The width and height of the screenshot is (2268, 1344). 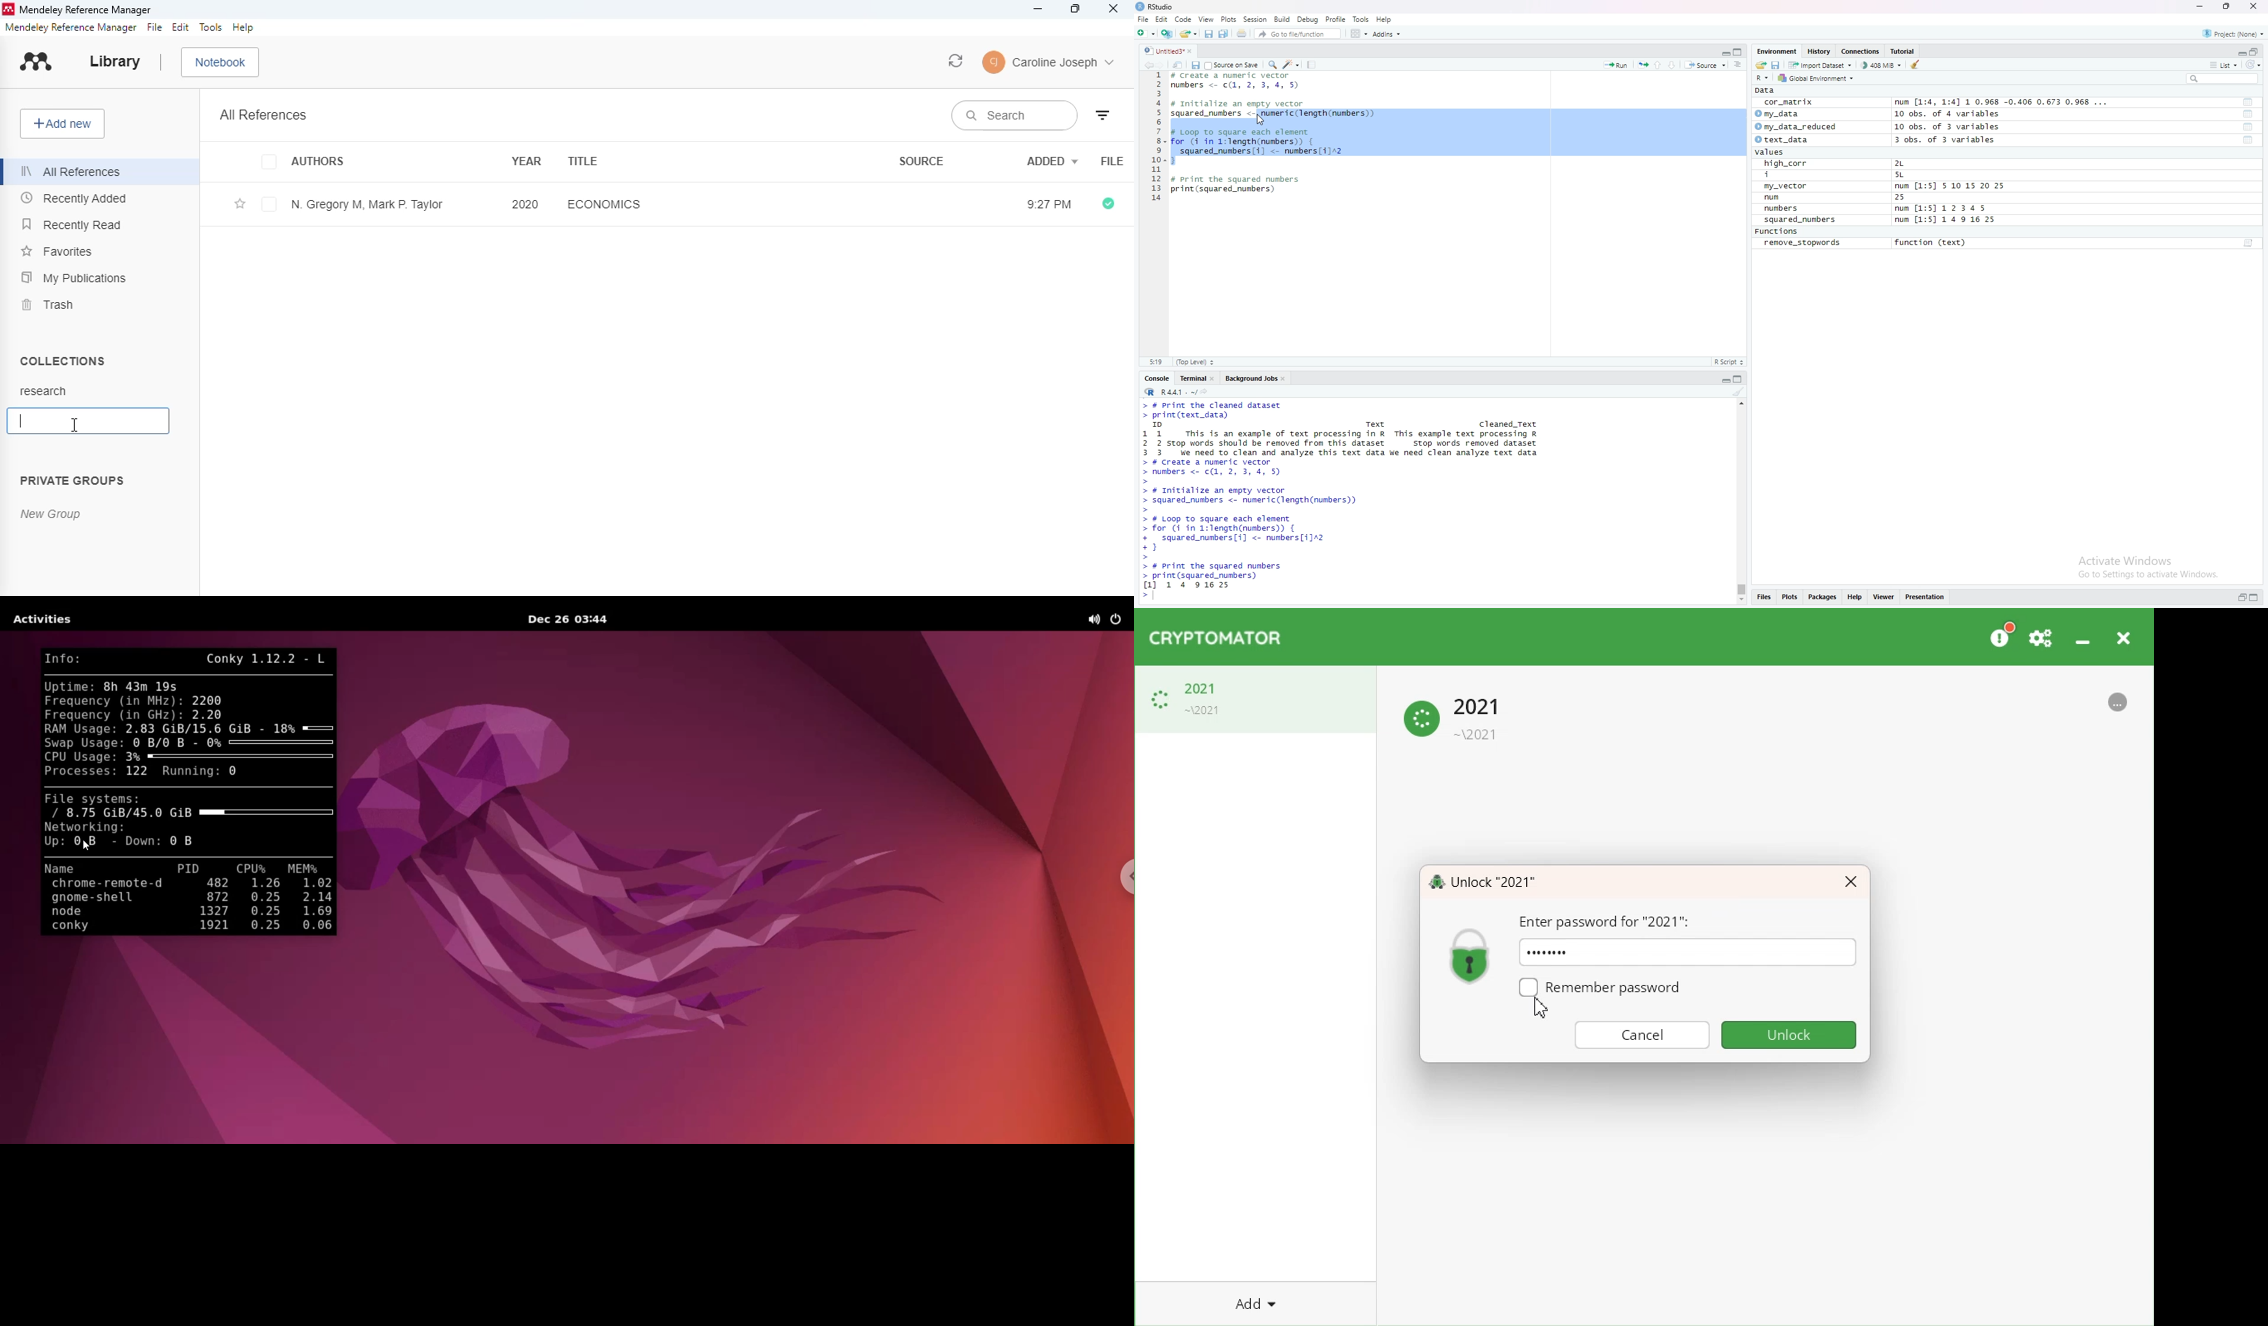 What do you see at coordinates (1195, 64) in the screenshot?
I see `save` at bounding box center [1195, 64].